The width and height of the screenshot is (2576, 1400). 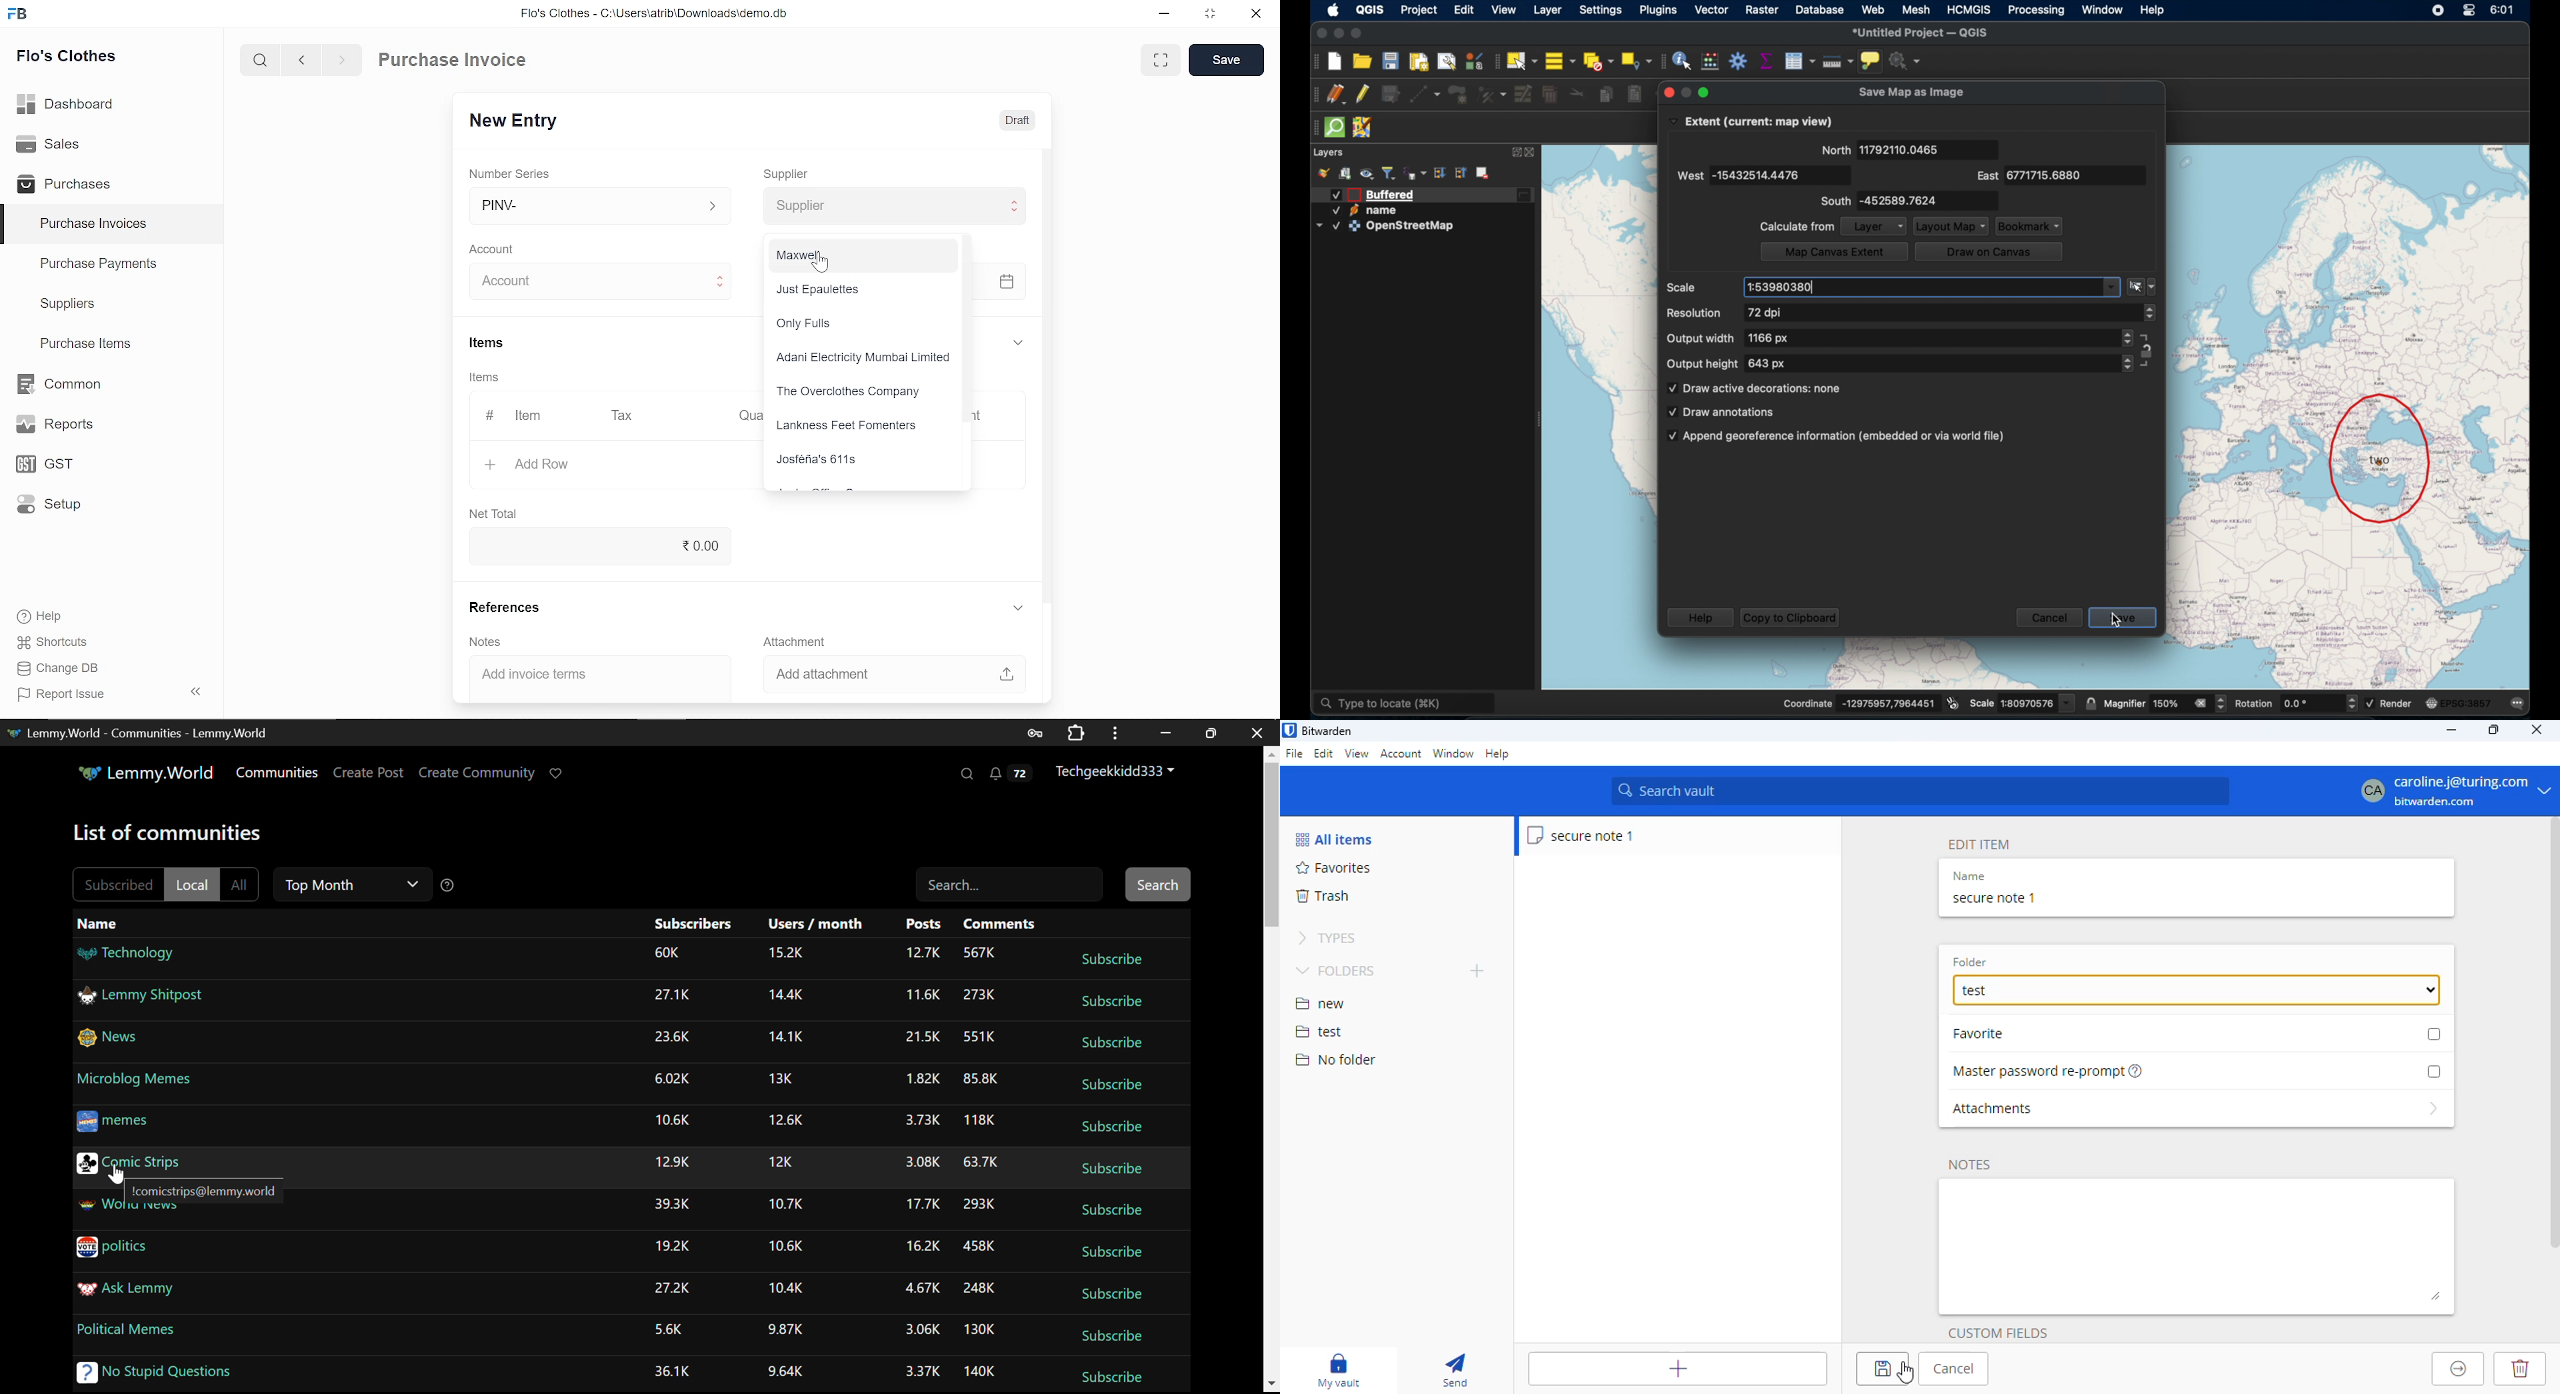 I want to click on hide, so click(x=192, y=693).